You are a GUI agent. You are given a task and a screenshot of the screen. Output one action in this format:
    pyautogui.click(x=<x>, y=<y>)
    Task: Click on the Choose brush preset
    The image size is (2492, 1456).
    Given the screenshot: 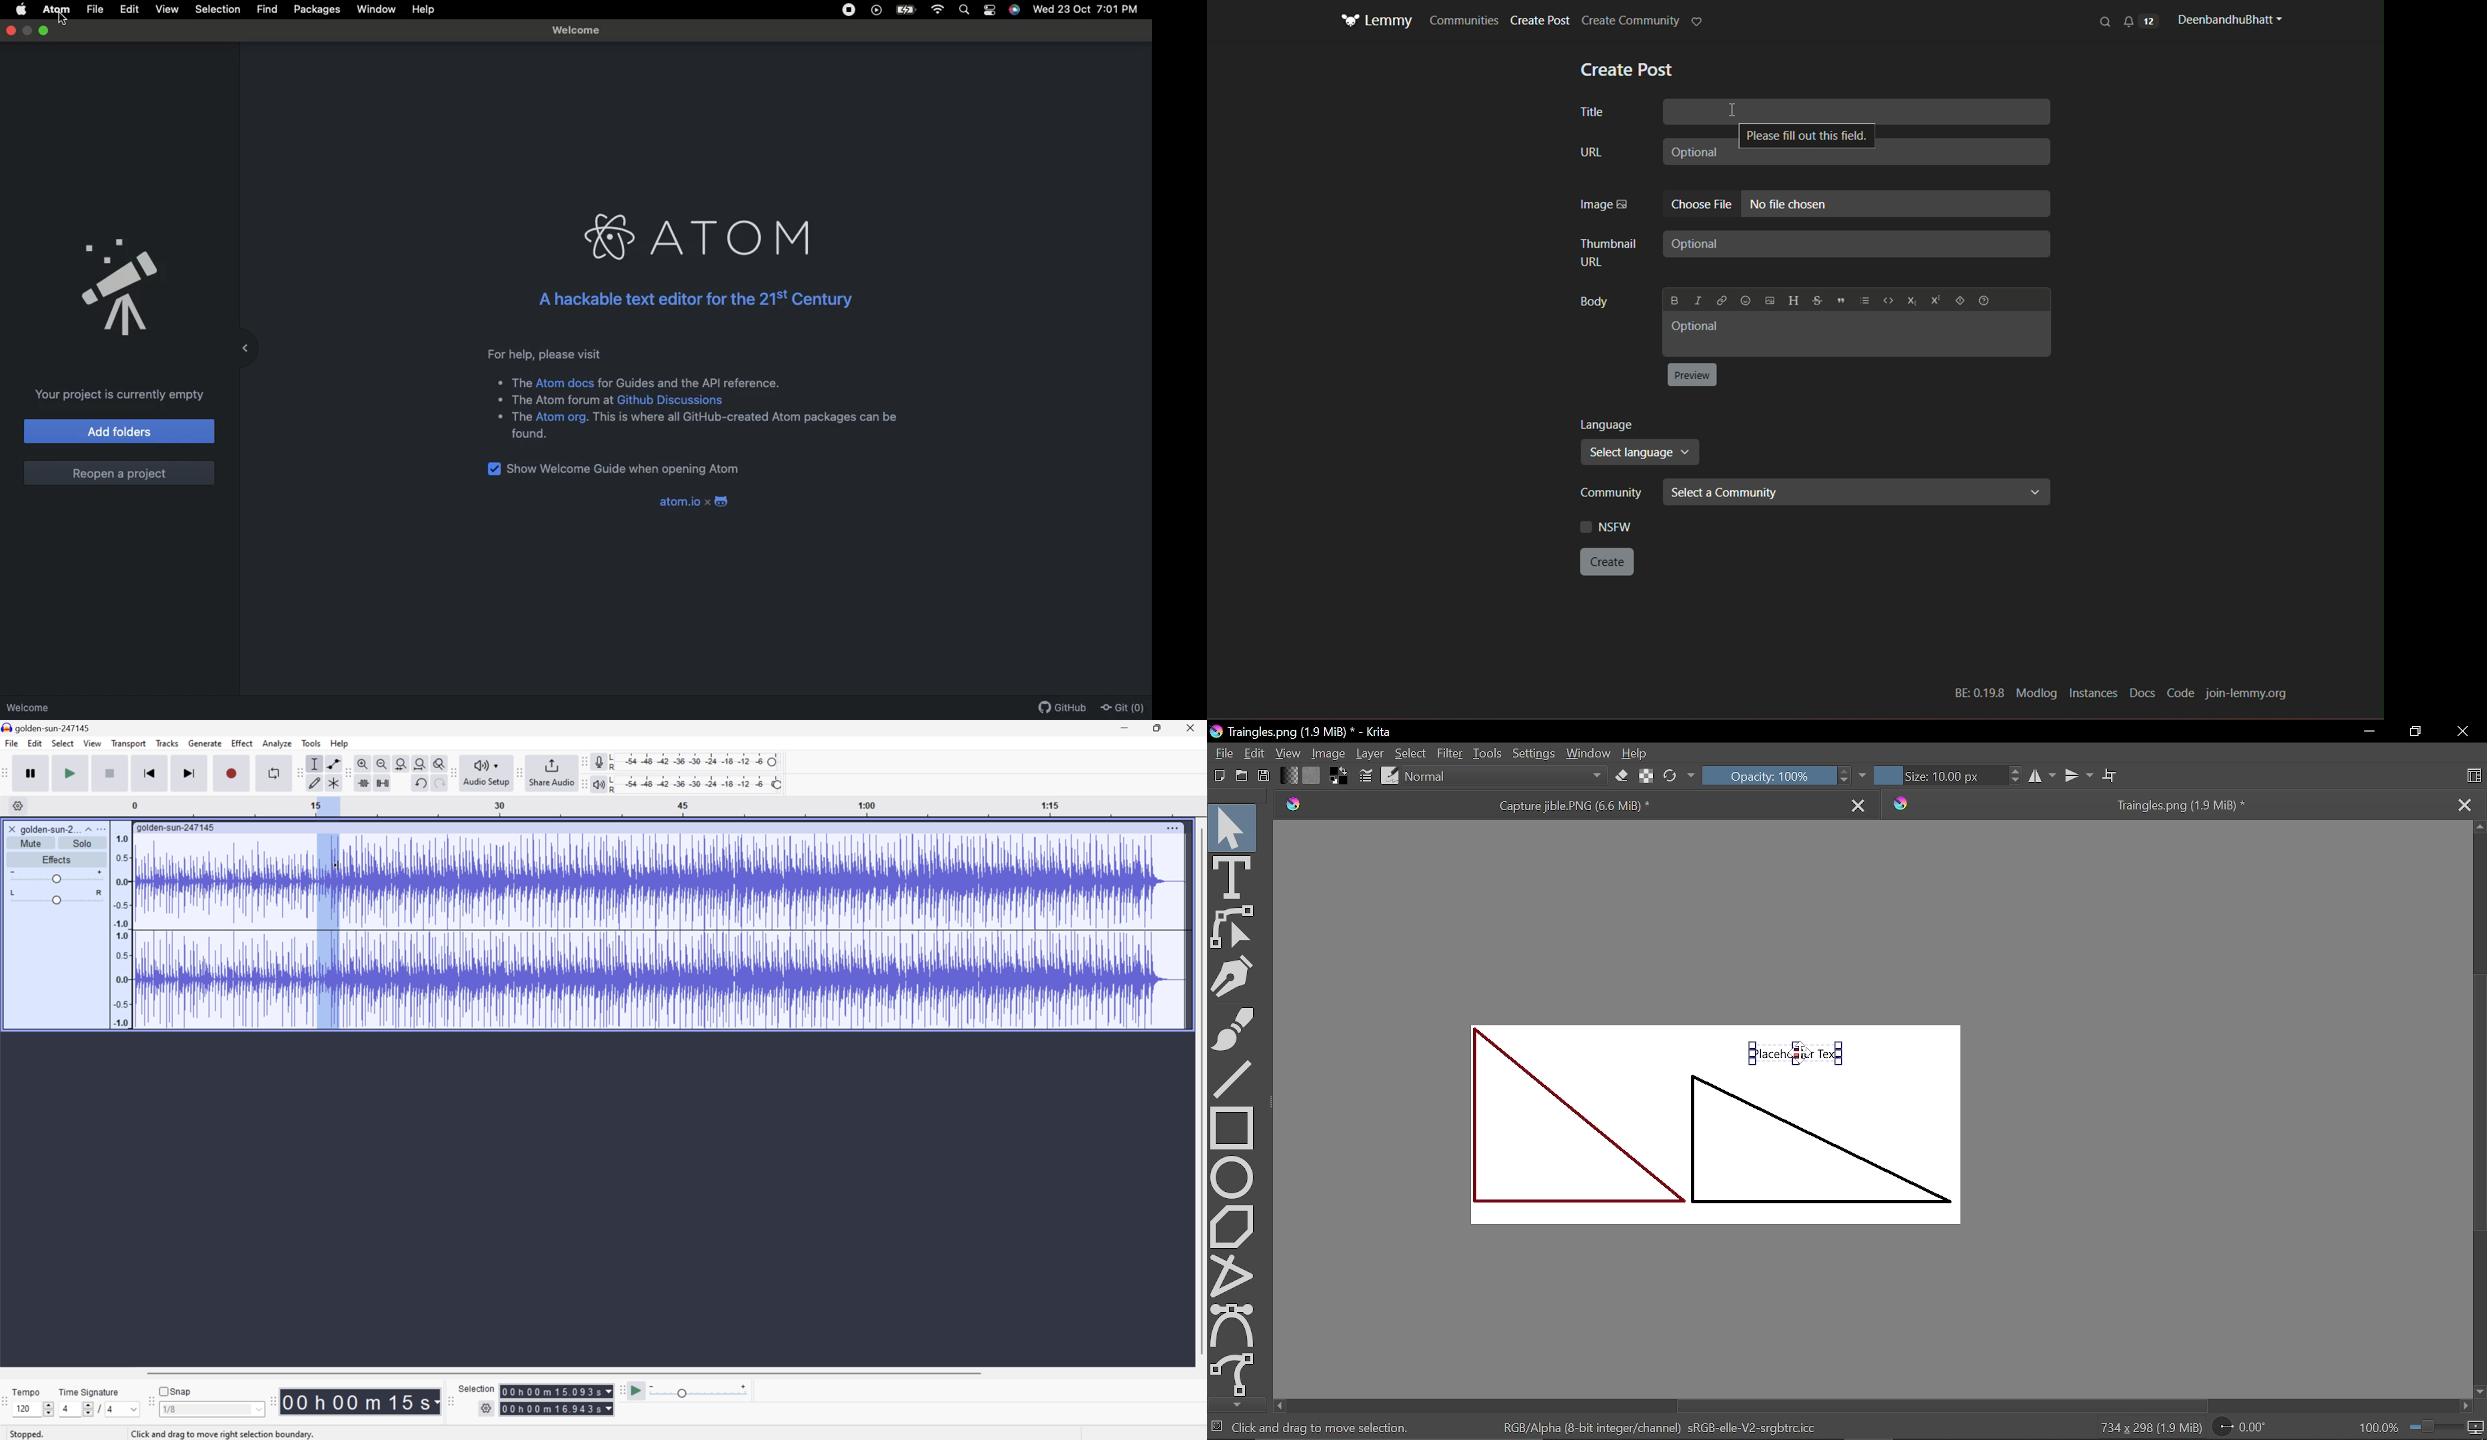 What is the action you would take?
    pyautogui.click(x=1389, y=776)
    